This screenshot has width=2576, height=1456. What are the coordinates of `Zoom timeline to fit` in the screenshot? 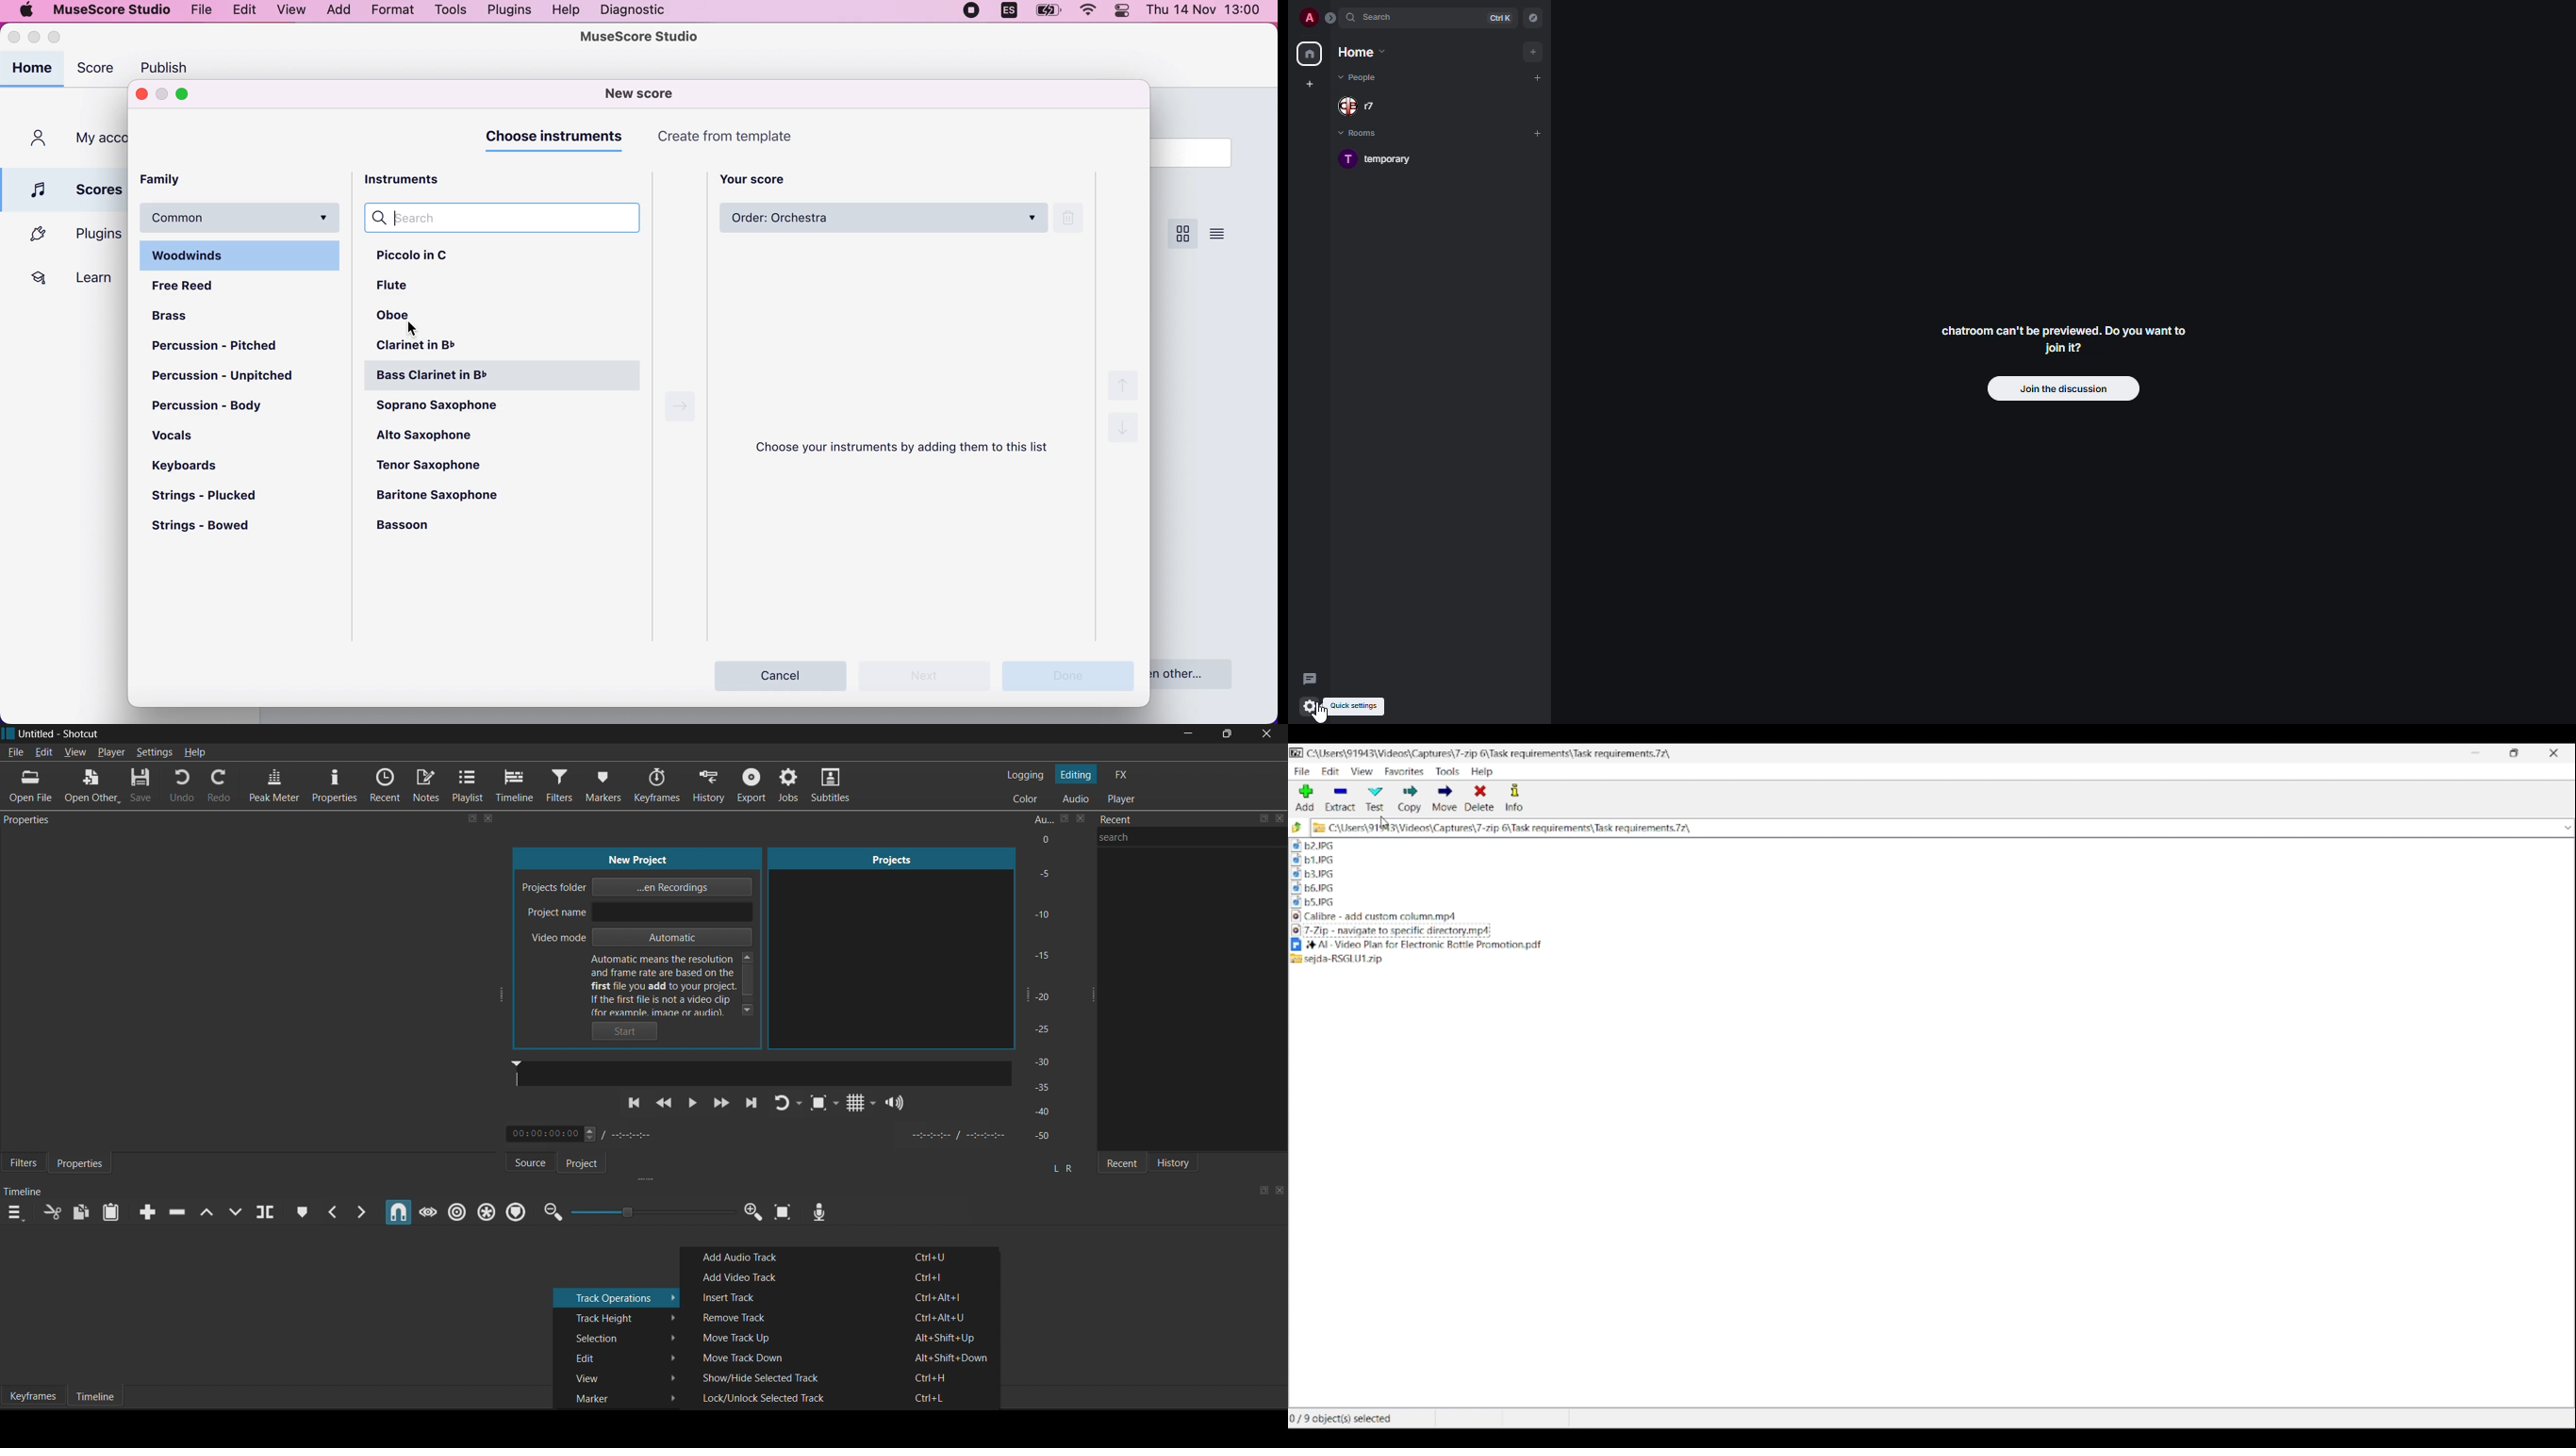 It's located at (782, 1216).